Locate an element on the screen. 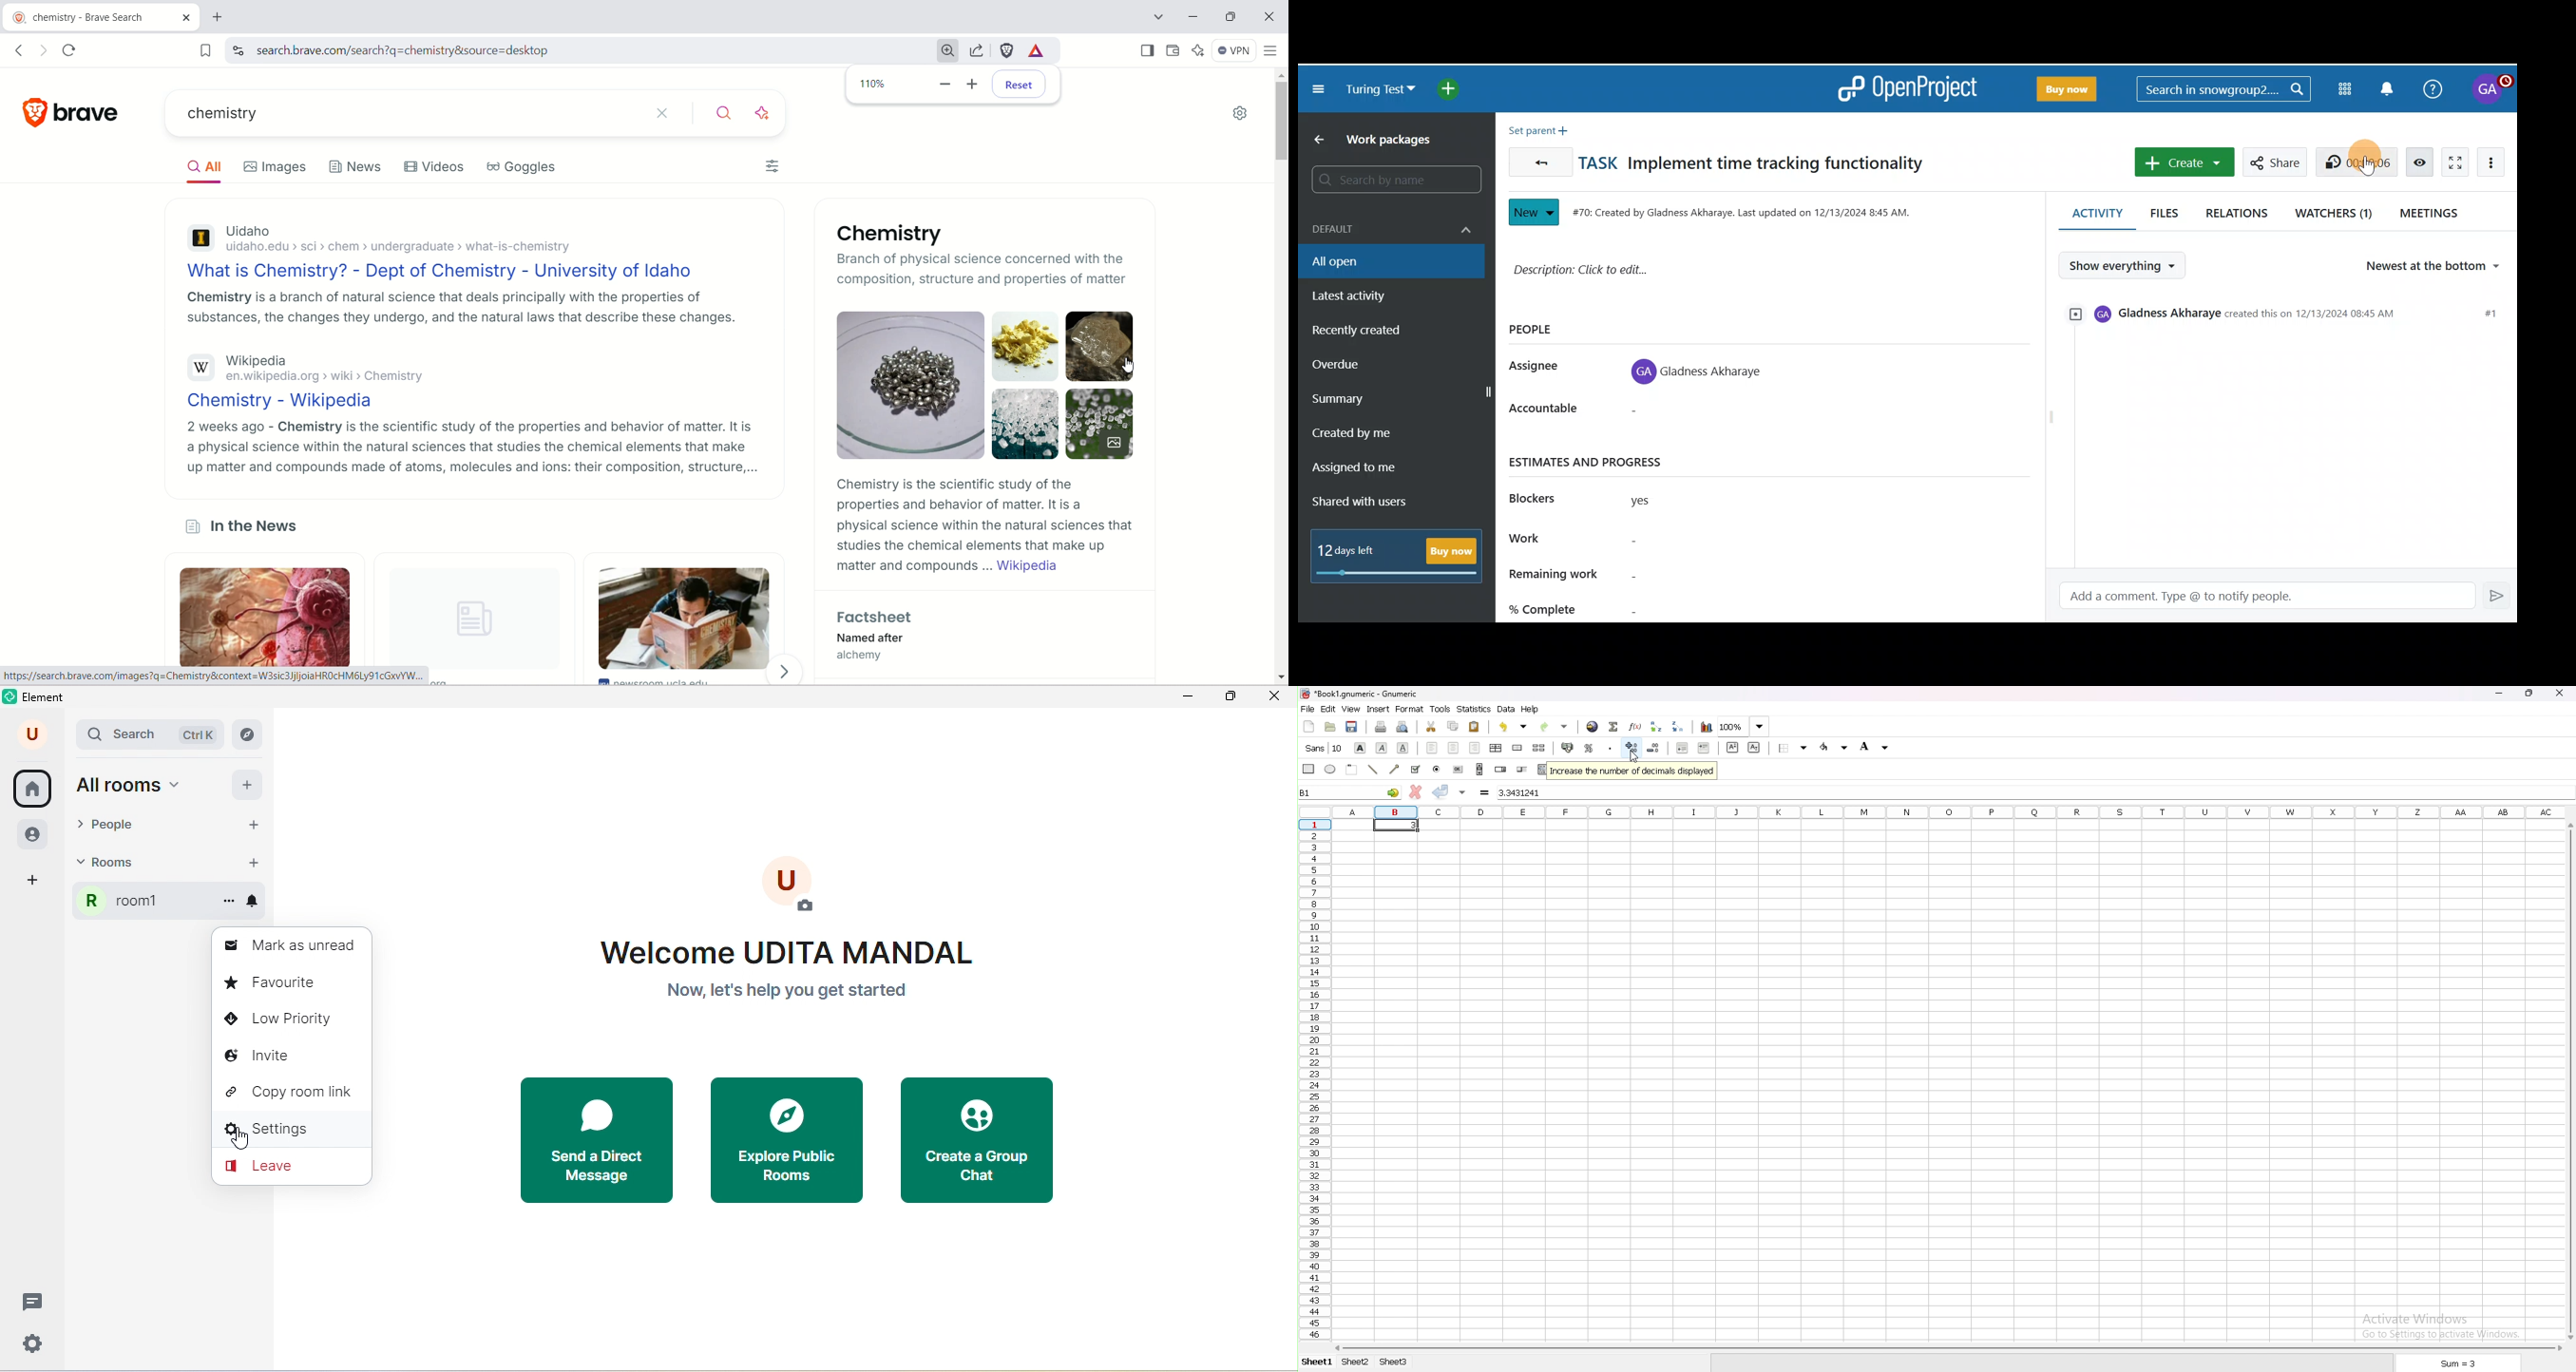  Latest activity is located at coordinates (1368, 297).